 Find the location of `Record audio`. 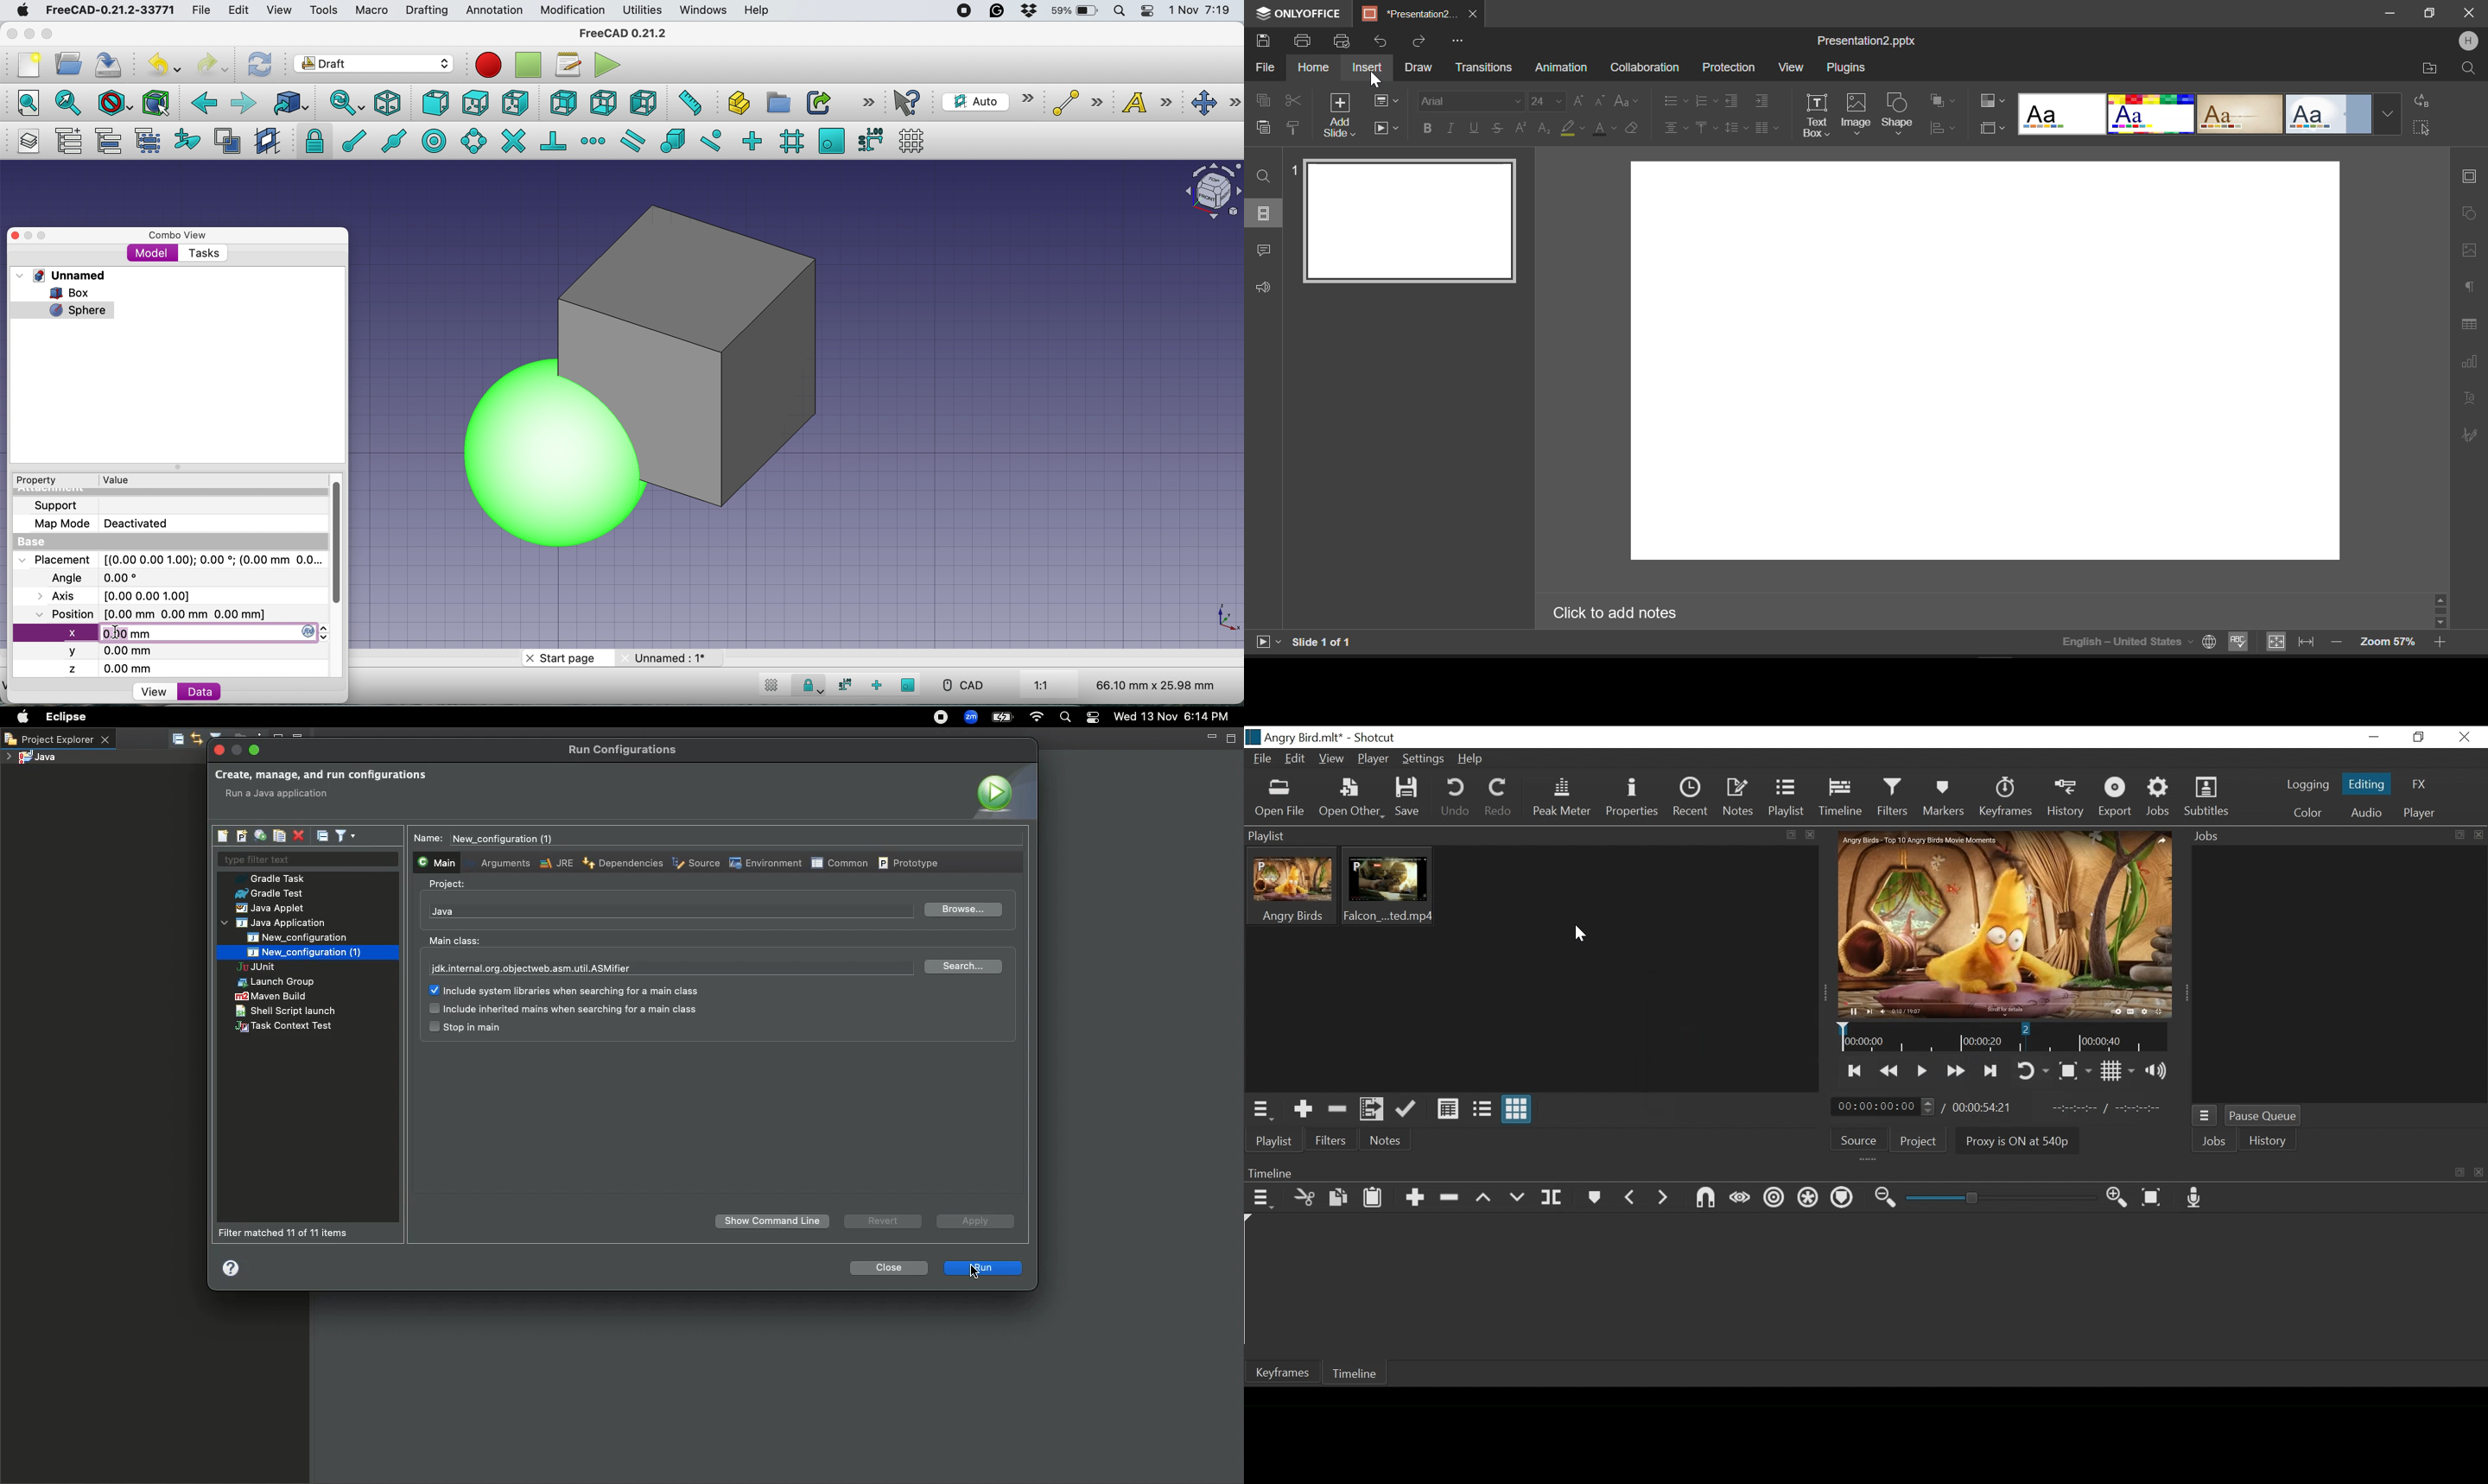

Record audio is located at coordinates (2195, 1196).